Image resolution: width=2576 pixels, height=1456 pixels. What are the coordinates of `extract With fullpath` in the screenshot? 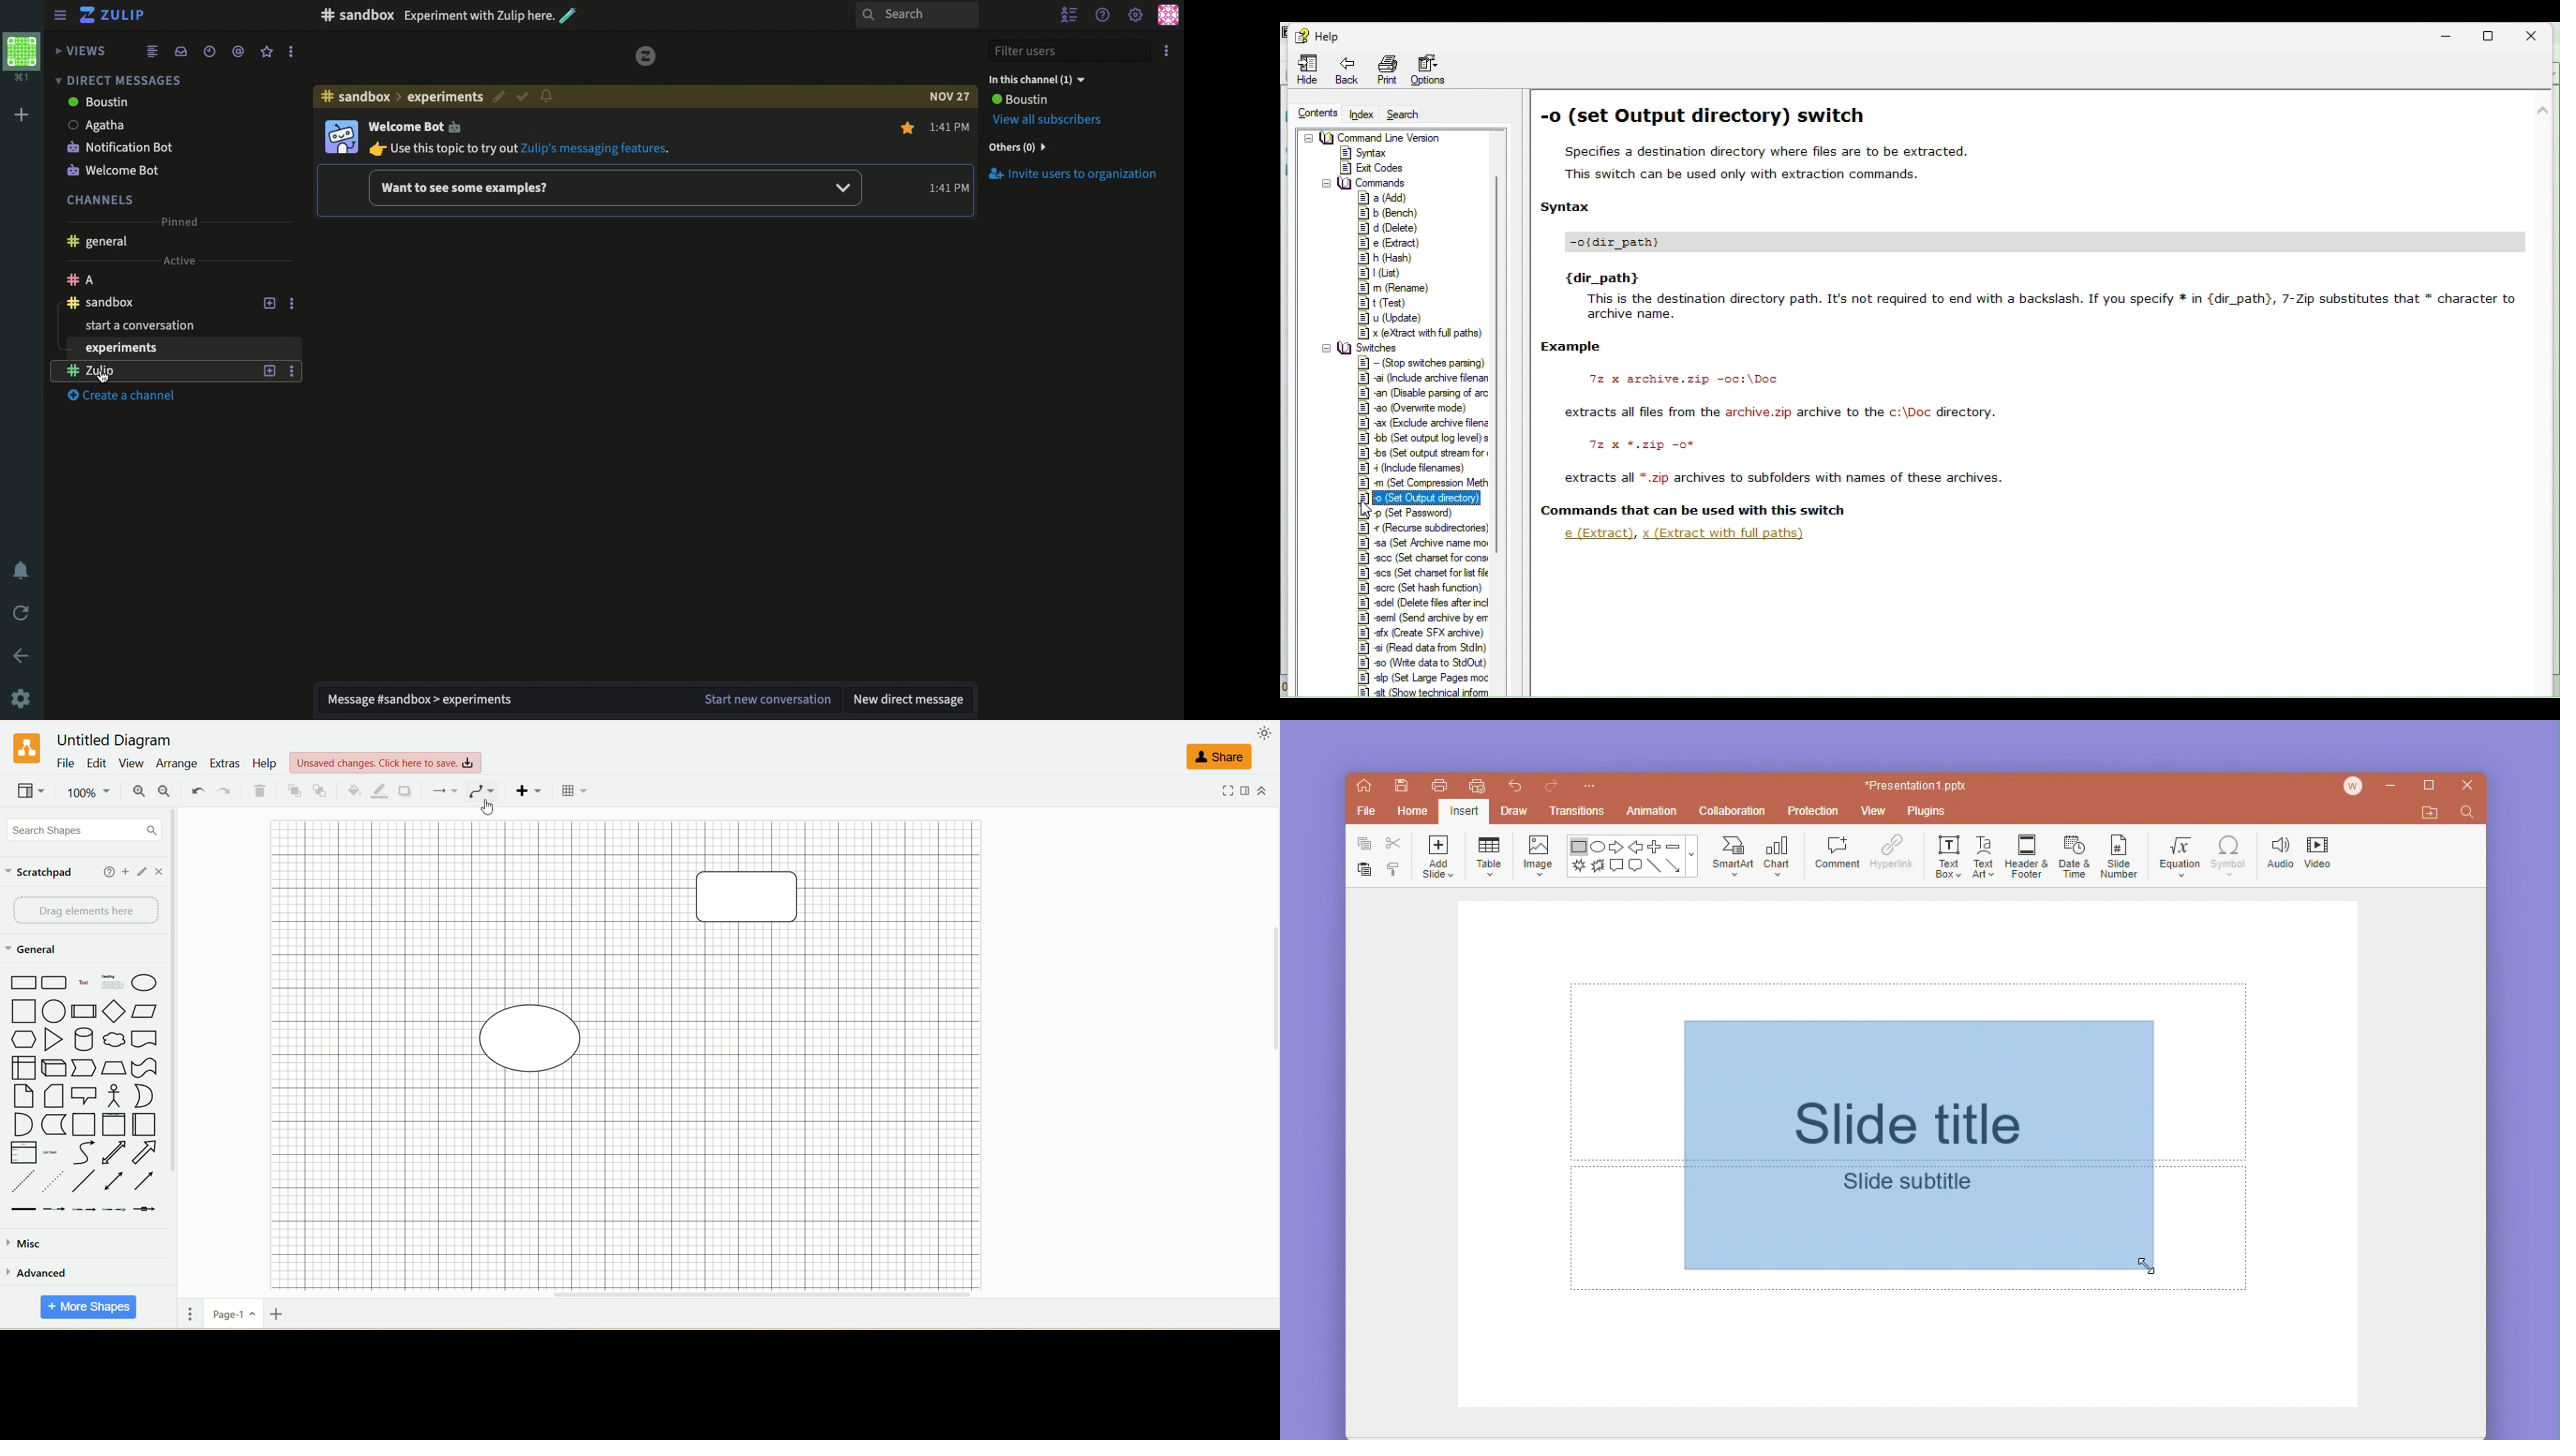 It's located at (1724, 534).